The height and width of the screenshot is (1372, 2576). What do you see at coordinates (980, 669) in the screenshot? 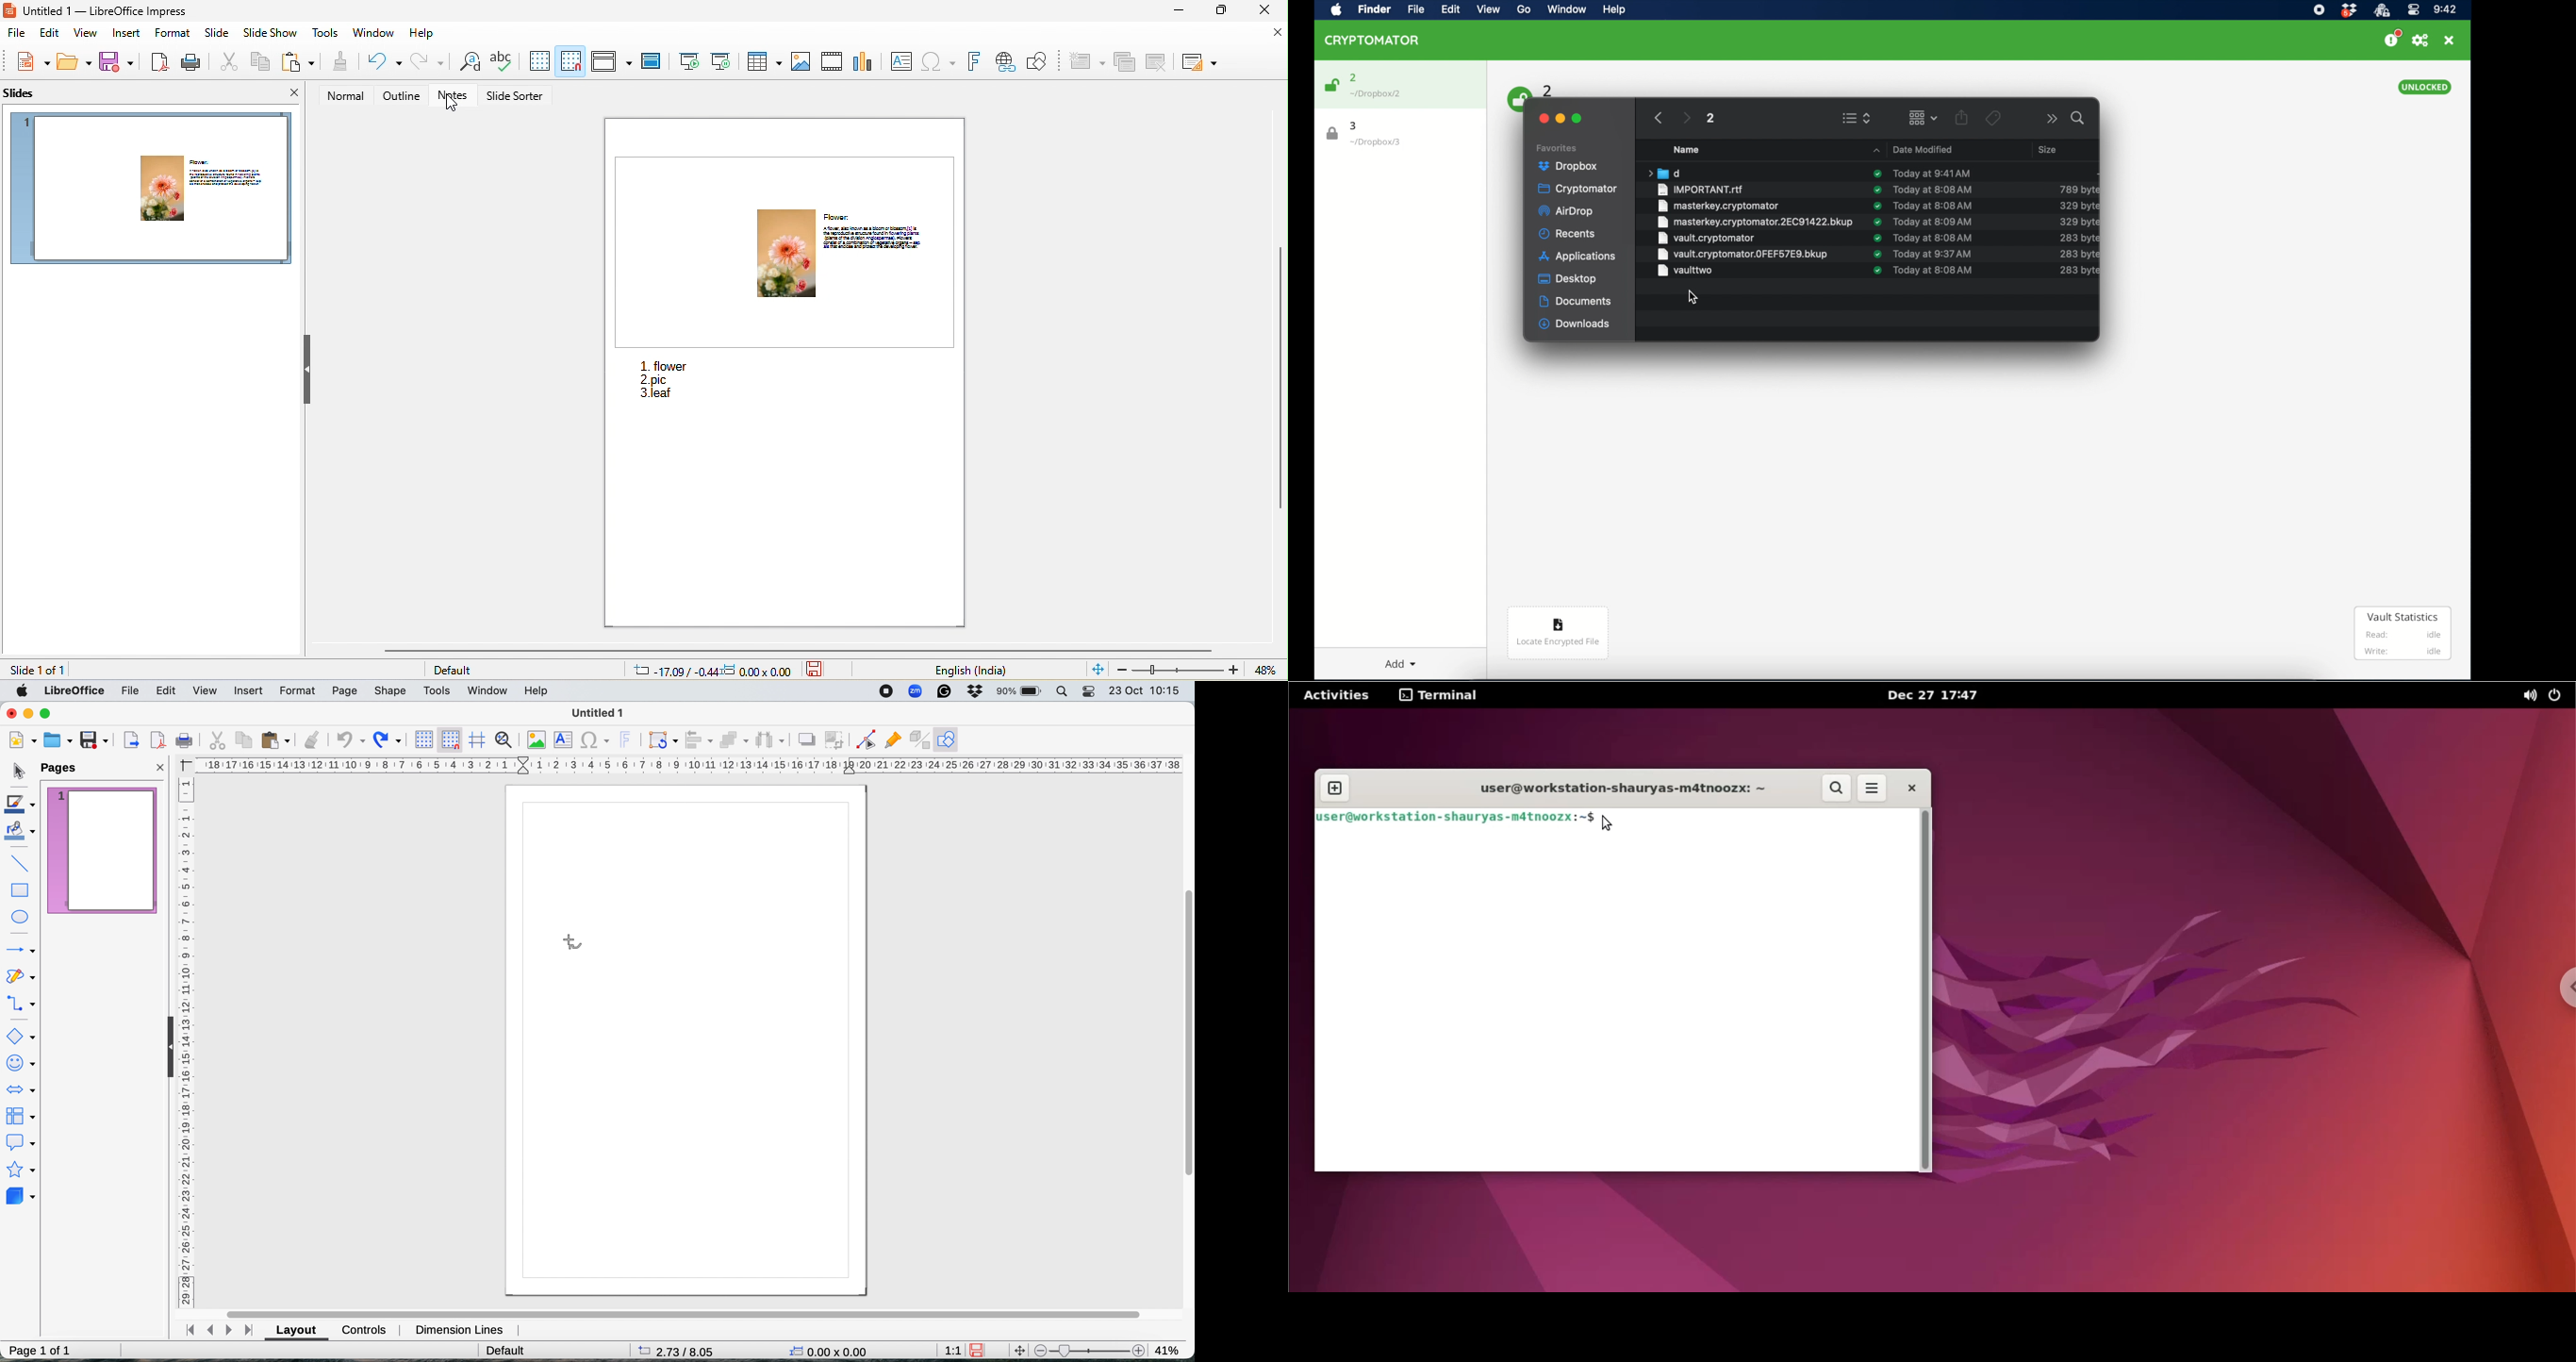
I see `text language` at bounding box center [980, 669].